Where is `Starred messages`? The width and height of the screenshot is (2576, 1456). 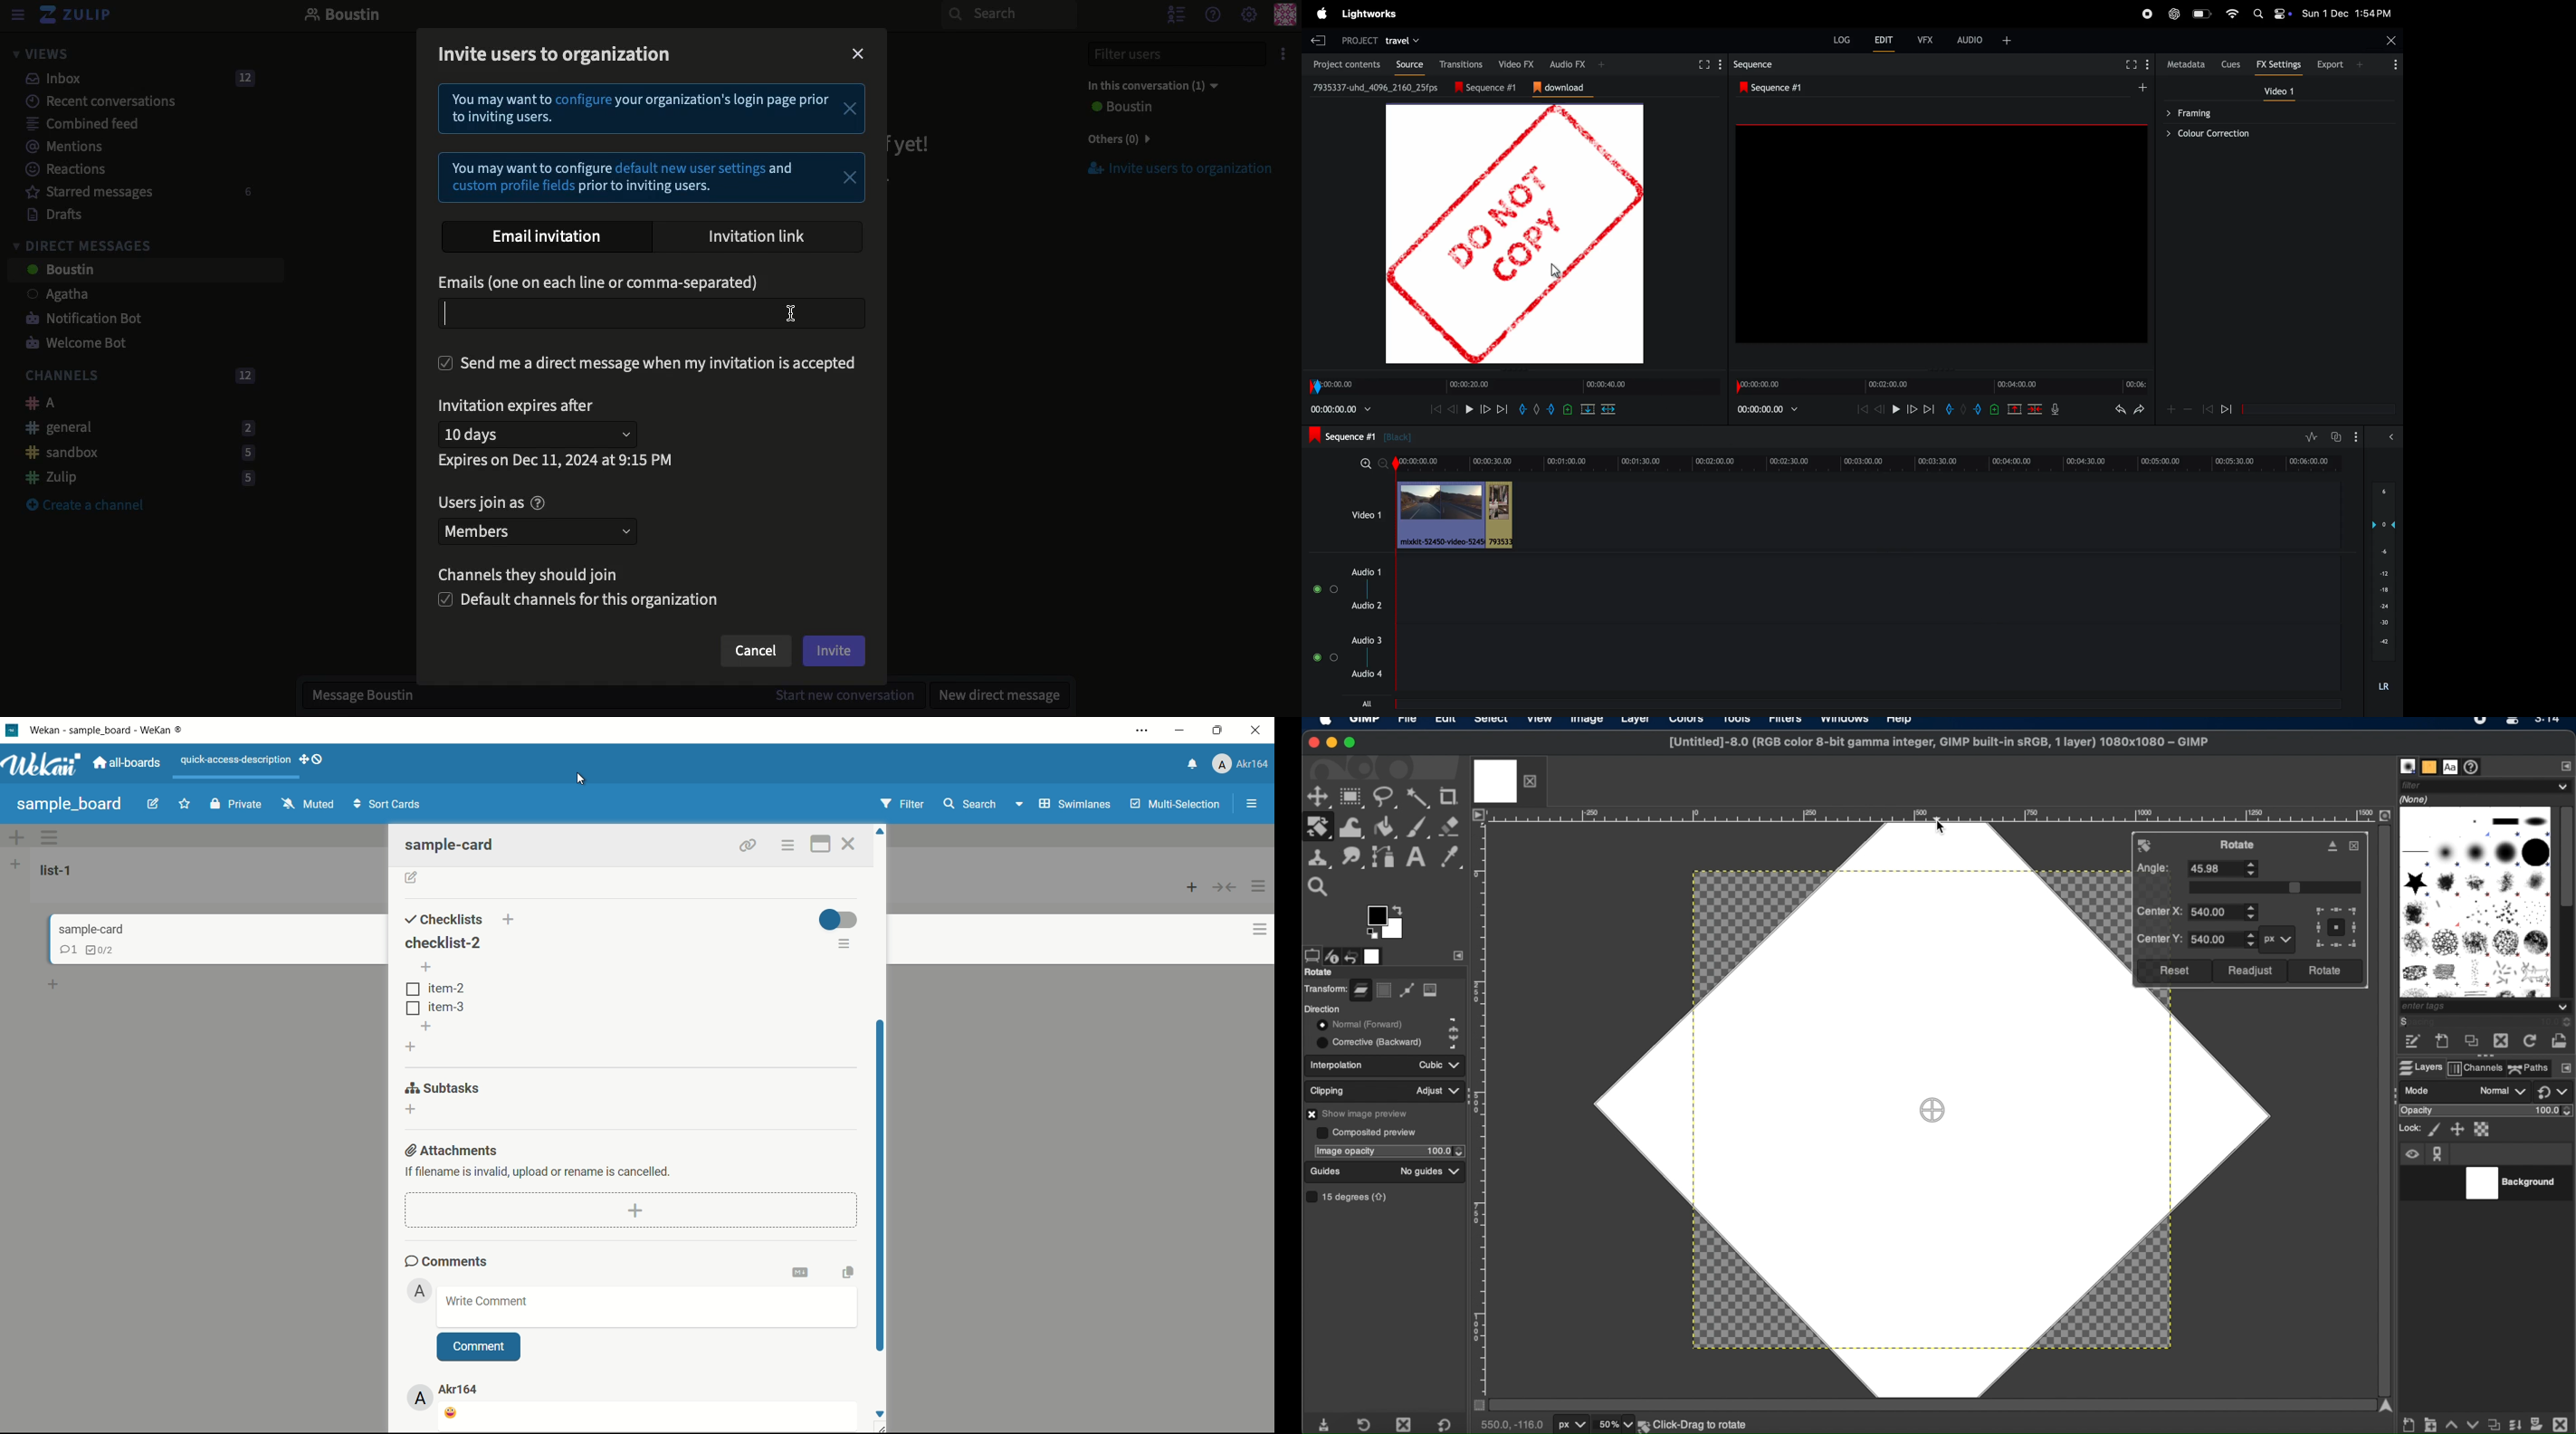
Starred messages is located at coordinates (136, 192).